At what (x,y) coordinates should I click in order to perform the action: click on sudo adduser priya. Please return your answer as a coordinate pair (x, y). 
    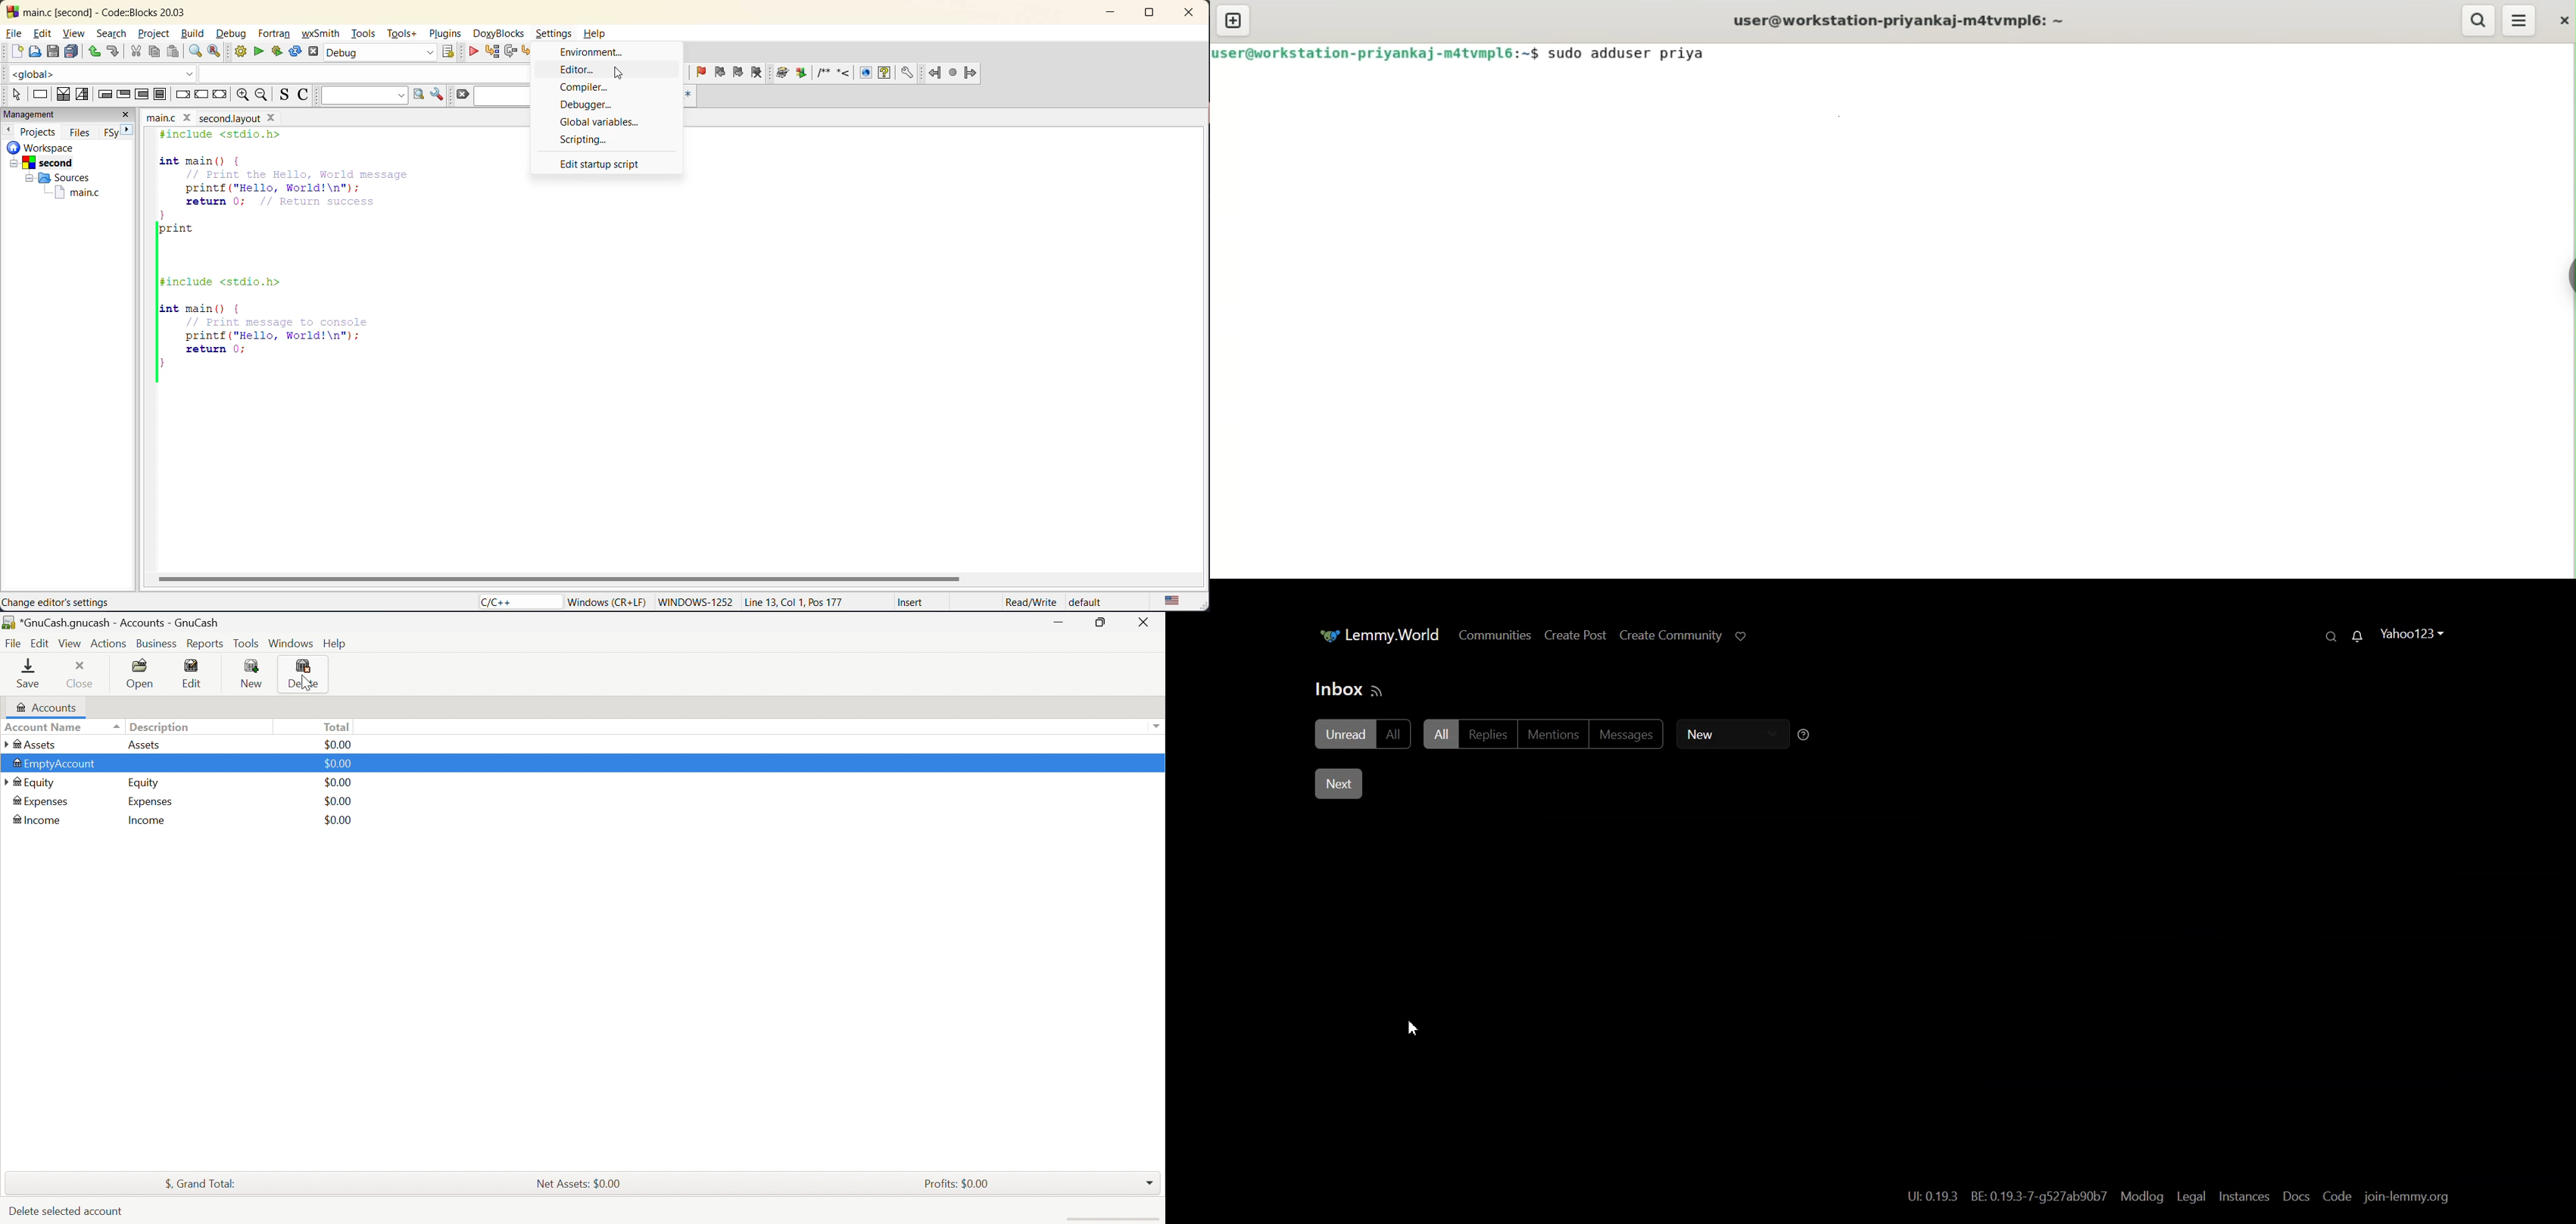
    Looking at the image, I should click on (1641, 55).